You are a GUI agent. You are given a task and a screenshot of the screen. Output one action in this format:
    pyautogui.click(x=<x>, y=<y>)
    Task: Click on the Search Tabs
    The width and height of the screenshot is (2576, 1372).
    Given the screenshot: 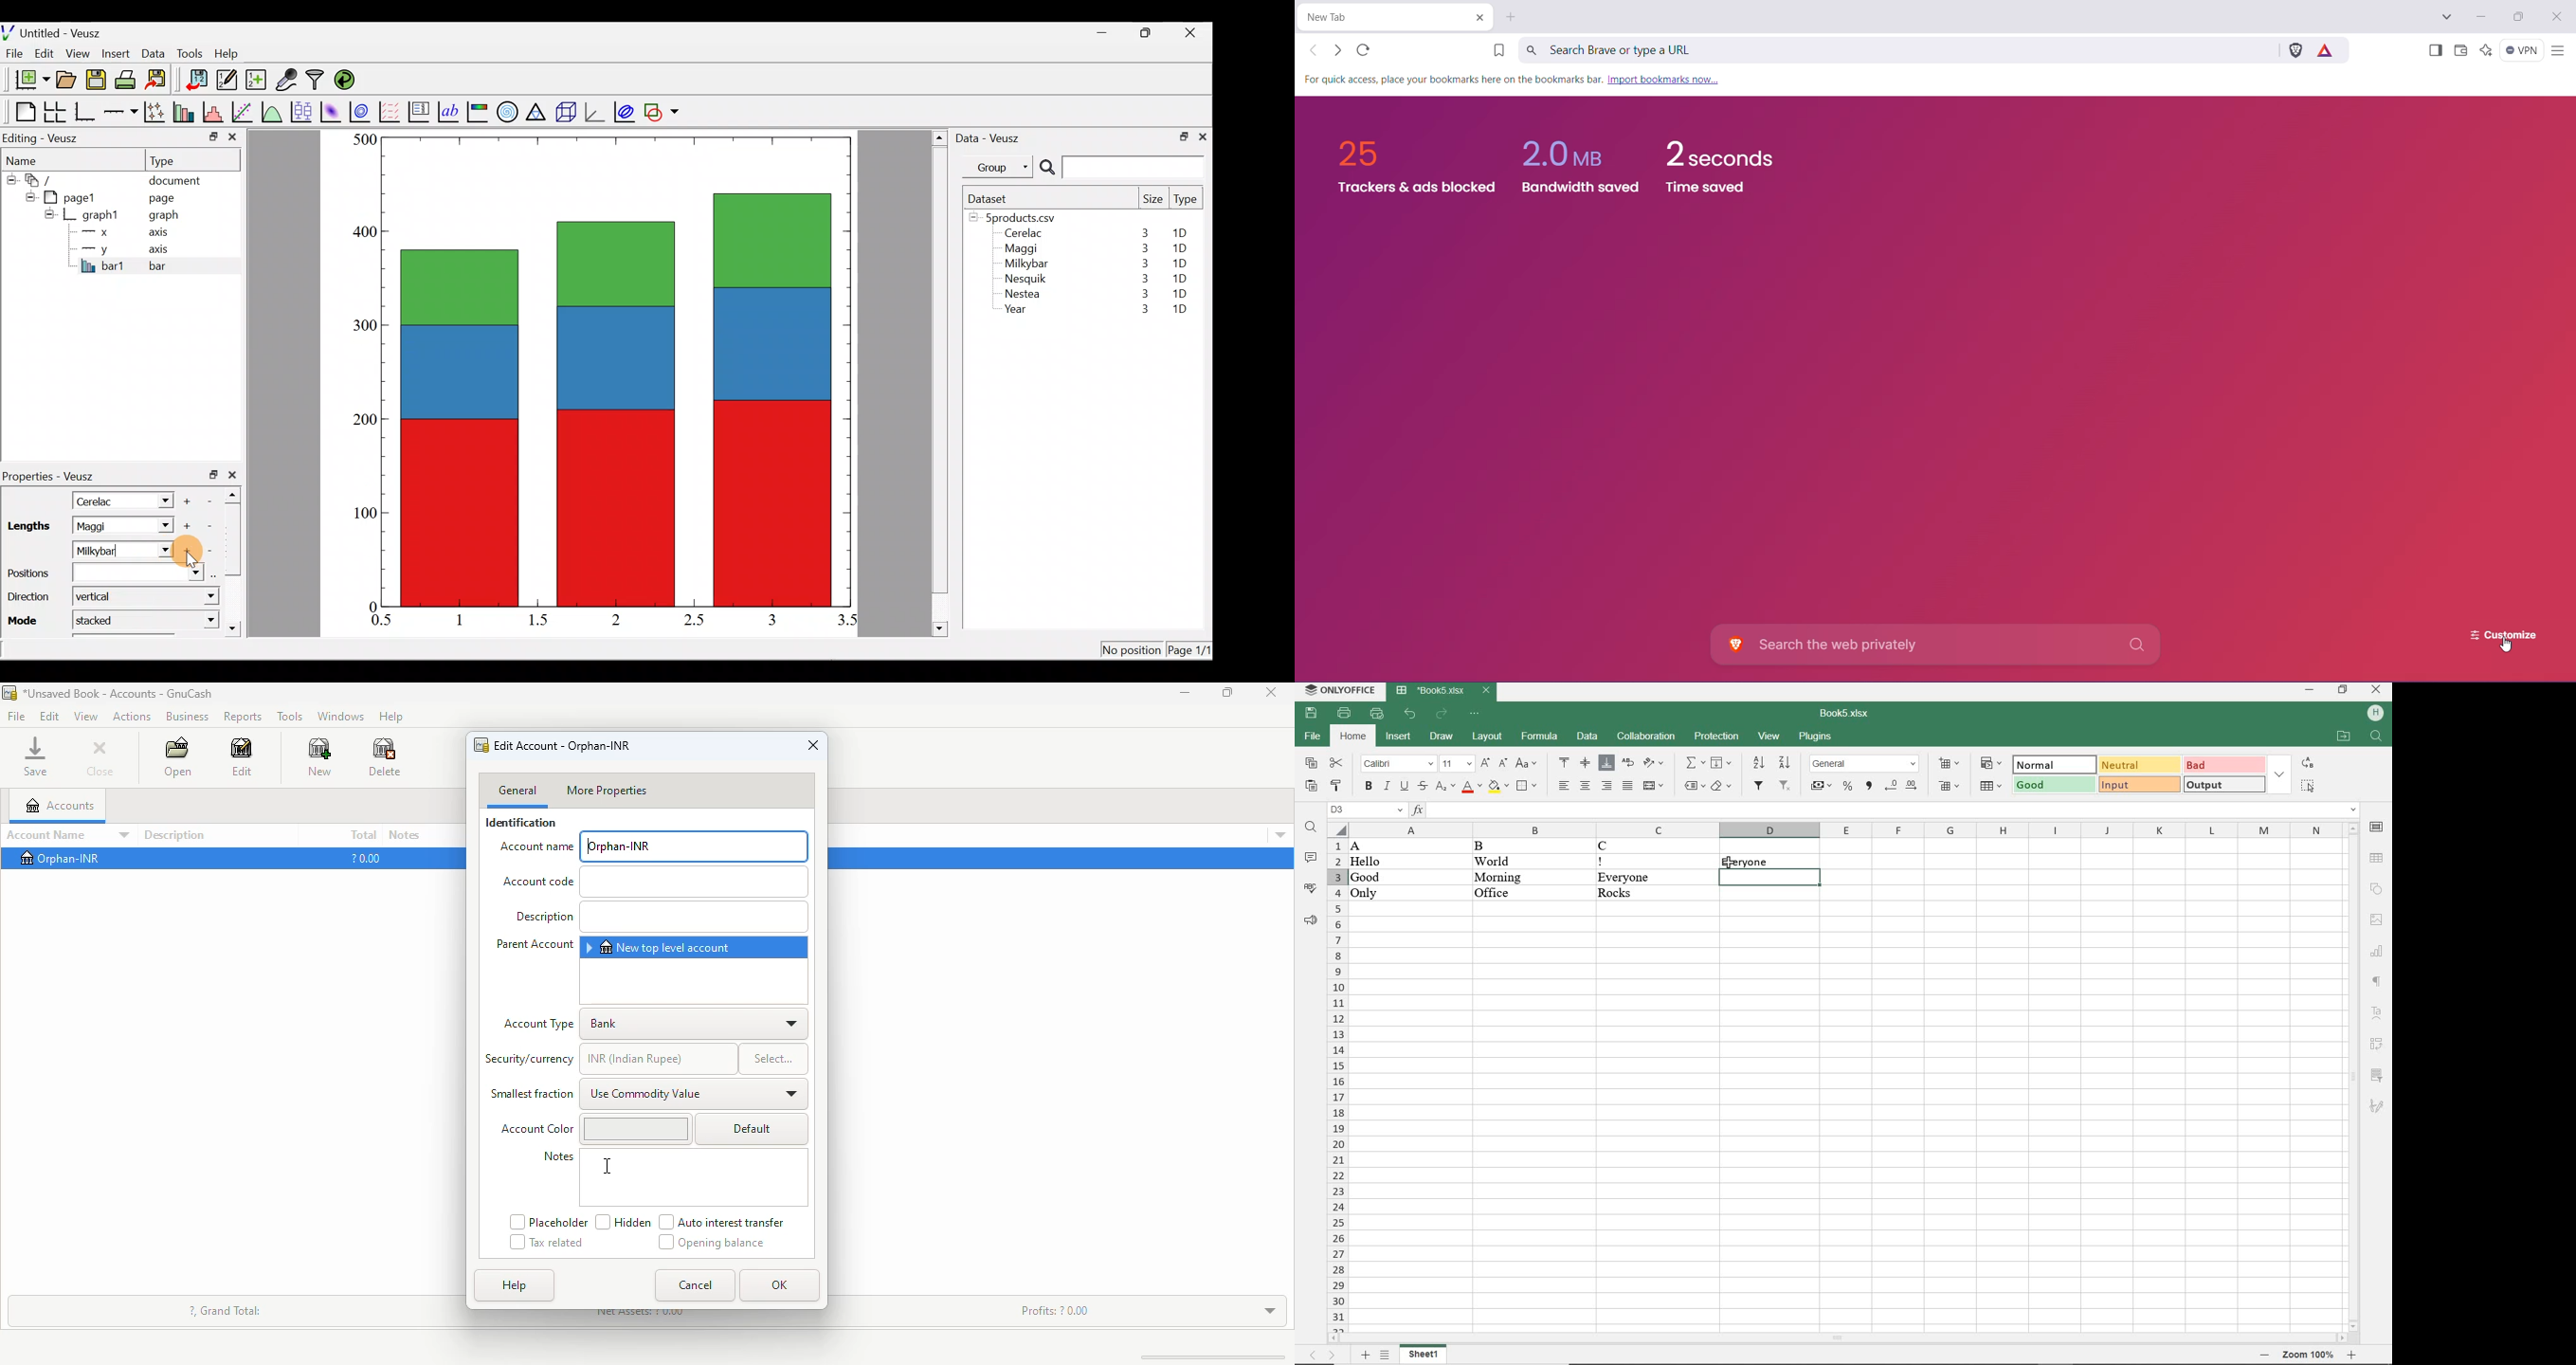 What is the action you would take?
    pyautogui.click(x=2448, y=17)
    